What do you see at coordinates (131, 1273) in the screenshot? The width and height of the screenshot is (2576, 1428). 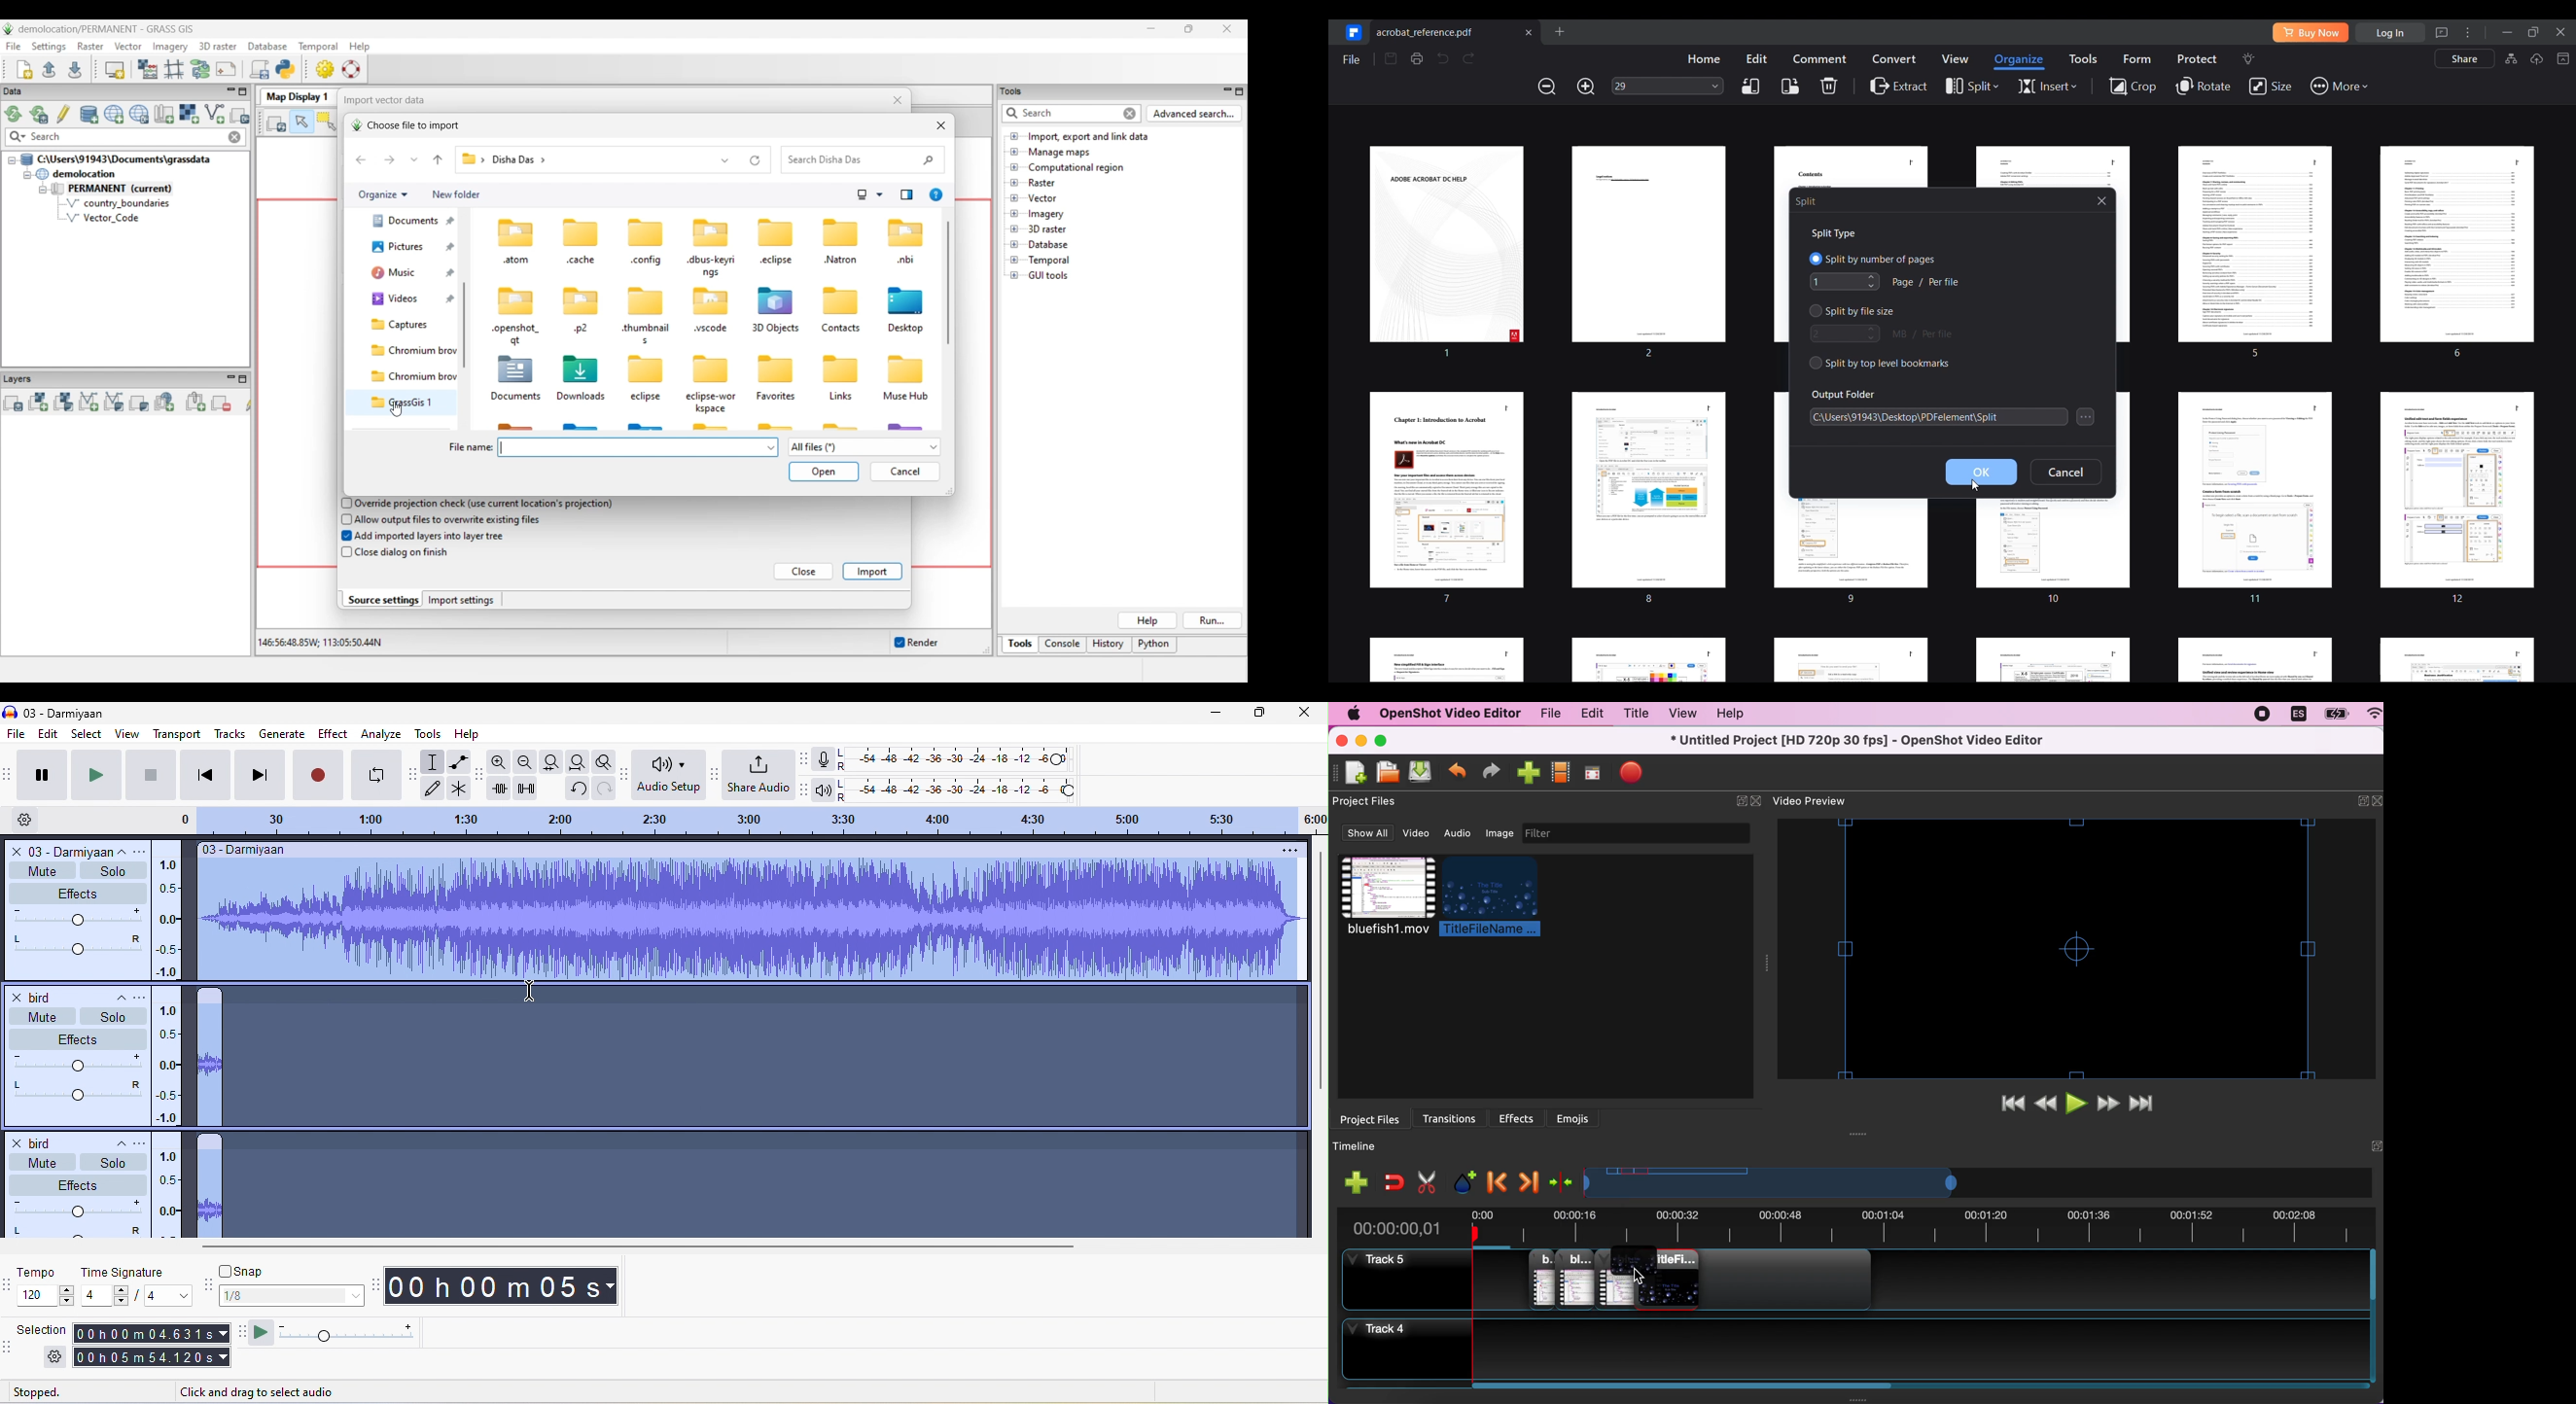 I see `time signature` at bounding box center [131, 1273].